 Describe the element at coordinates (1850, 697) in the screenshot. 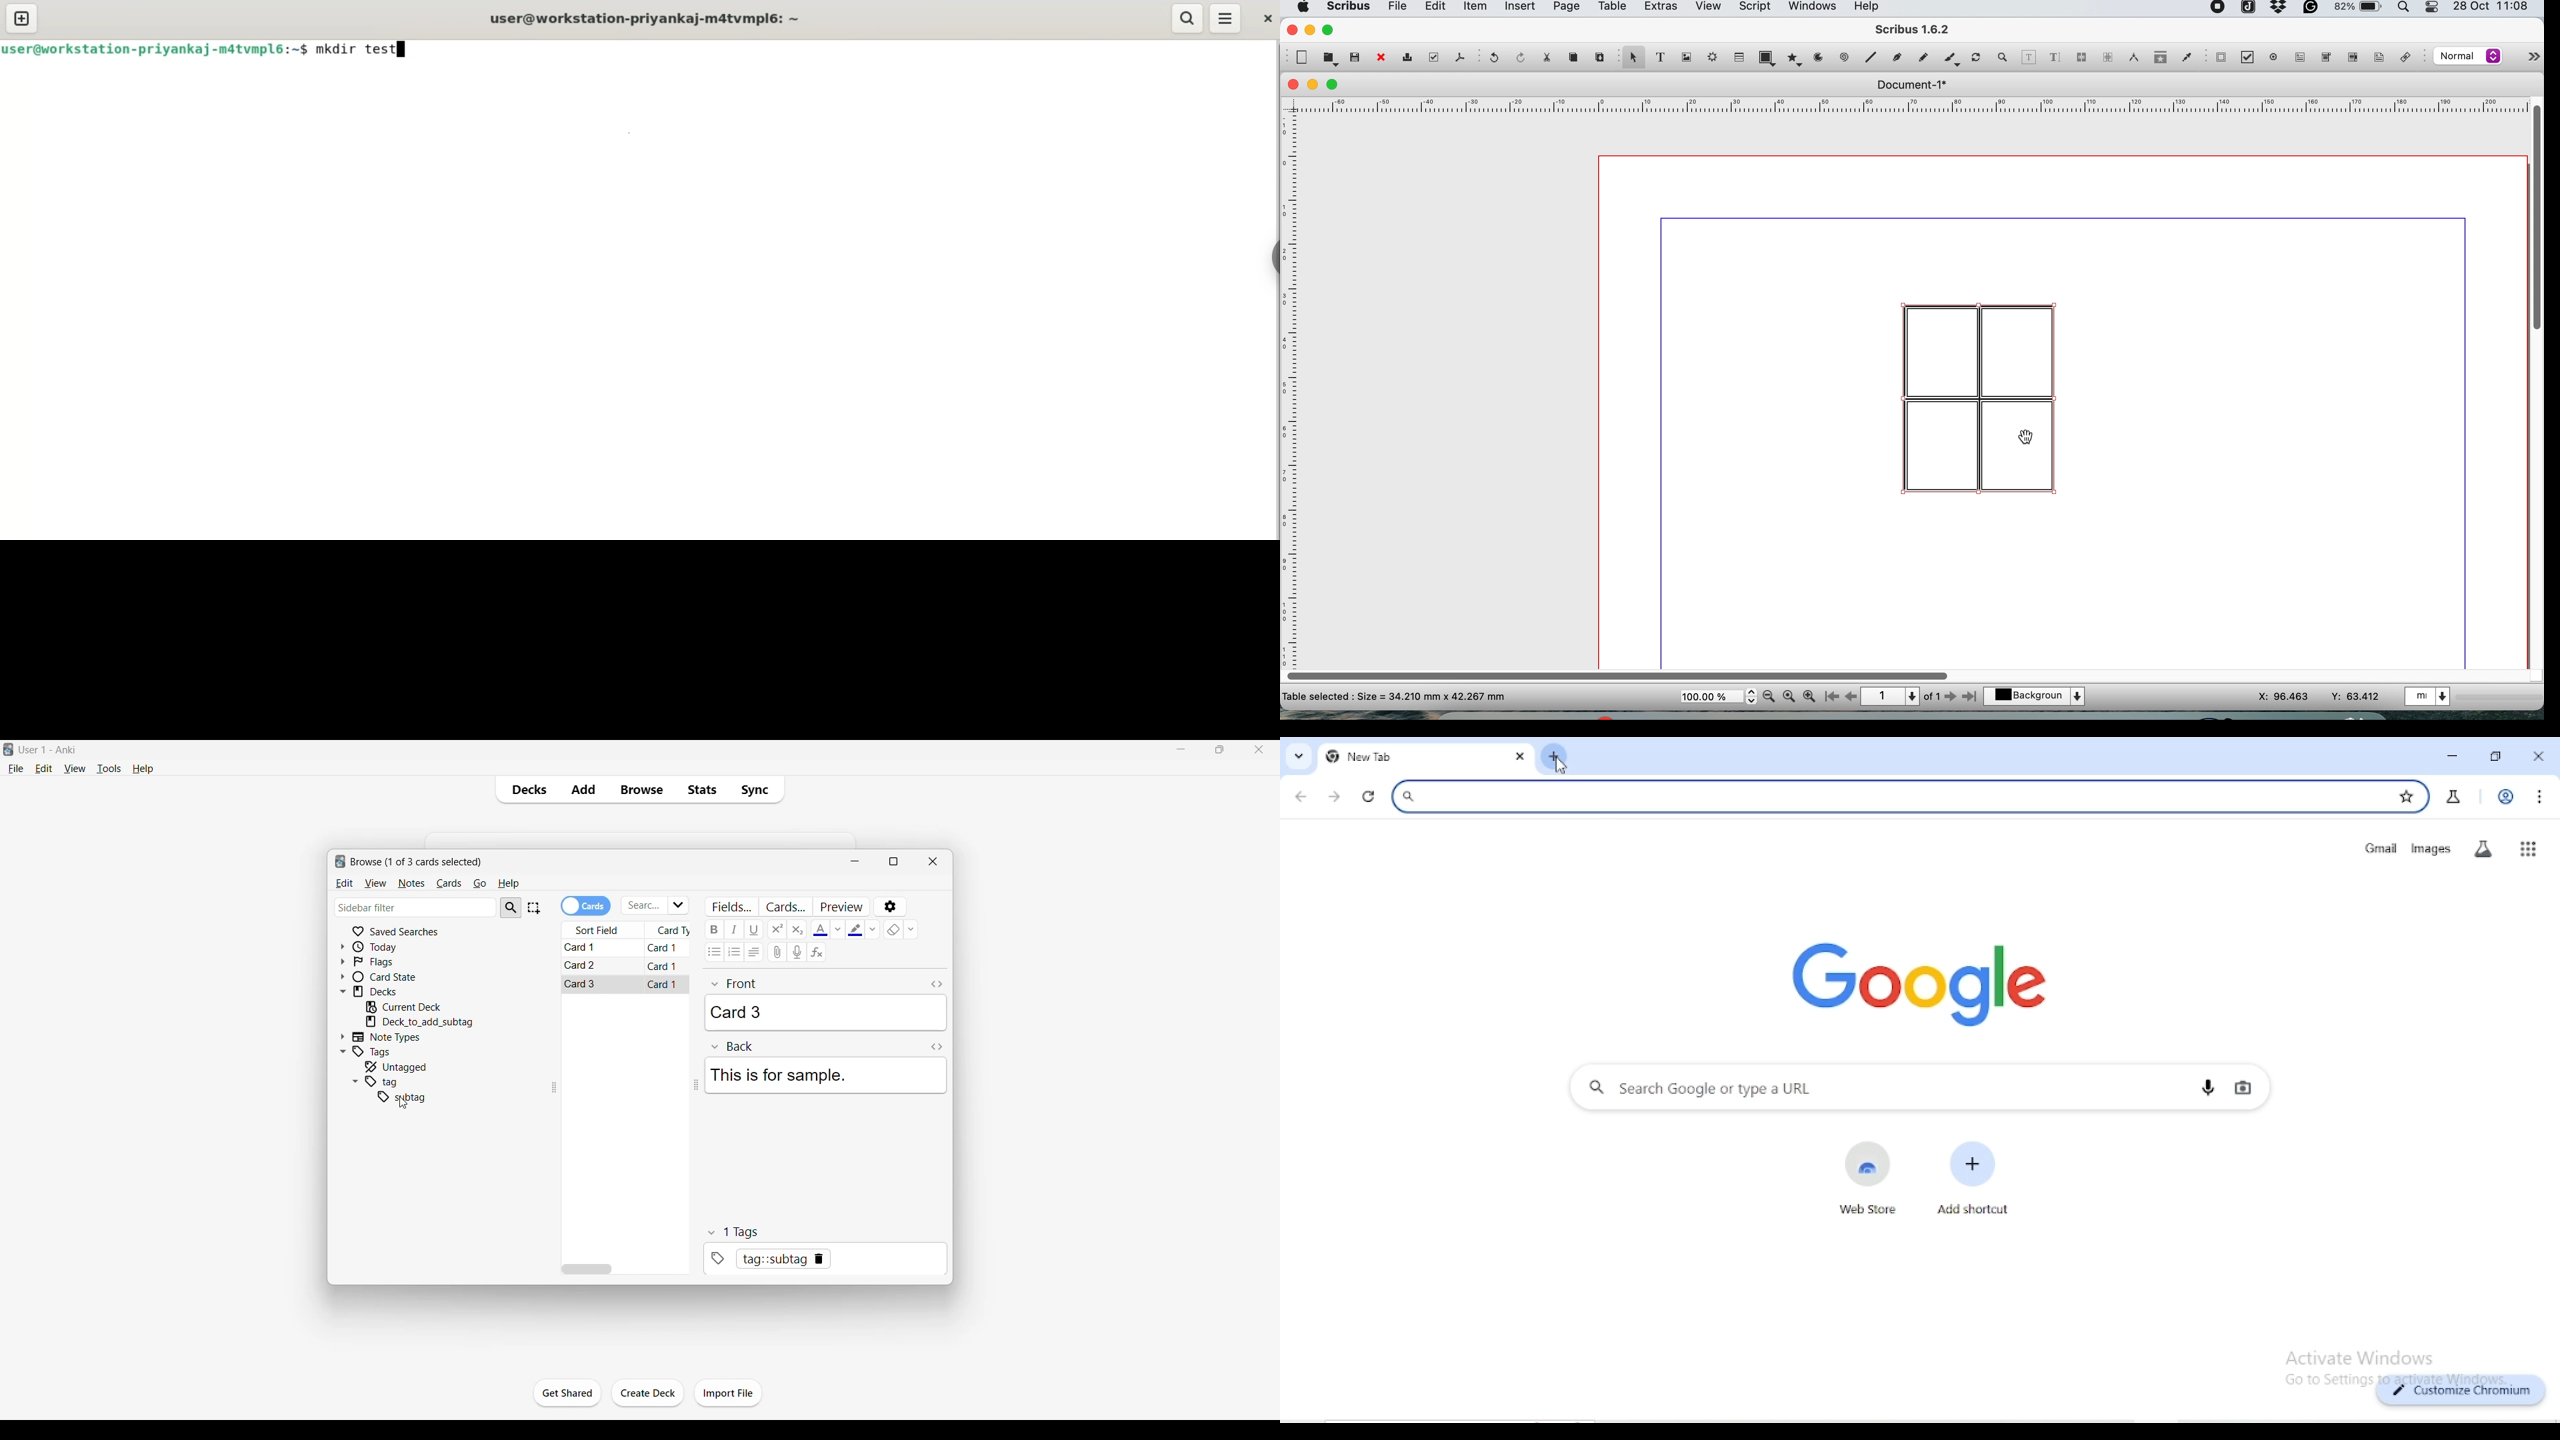

I see `go to previous page` at that location.